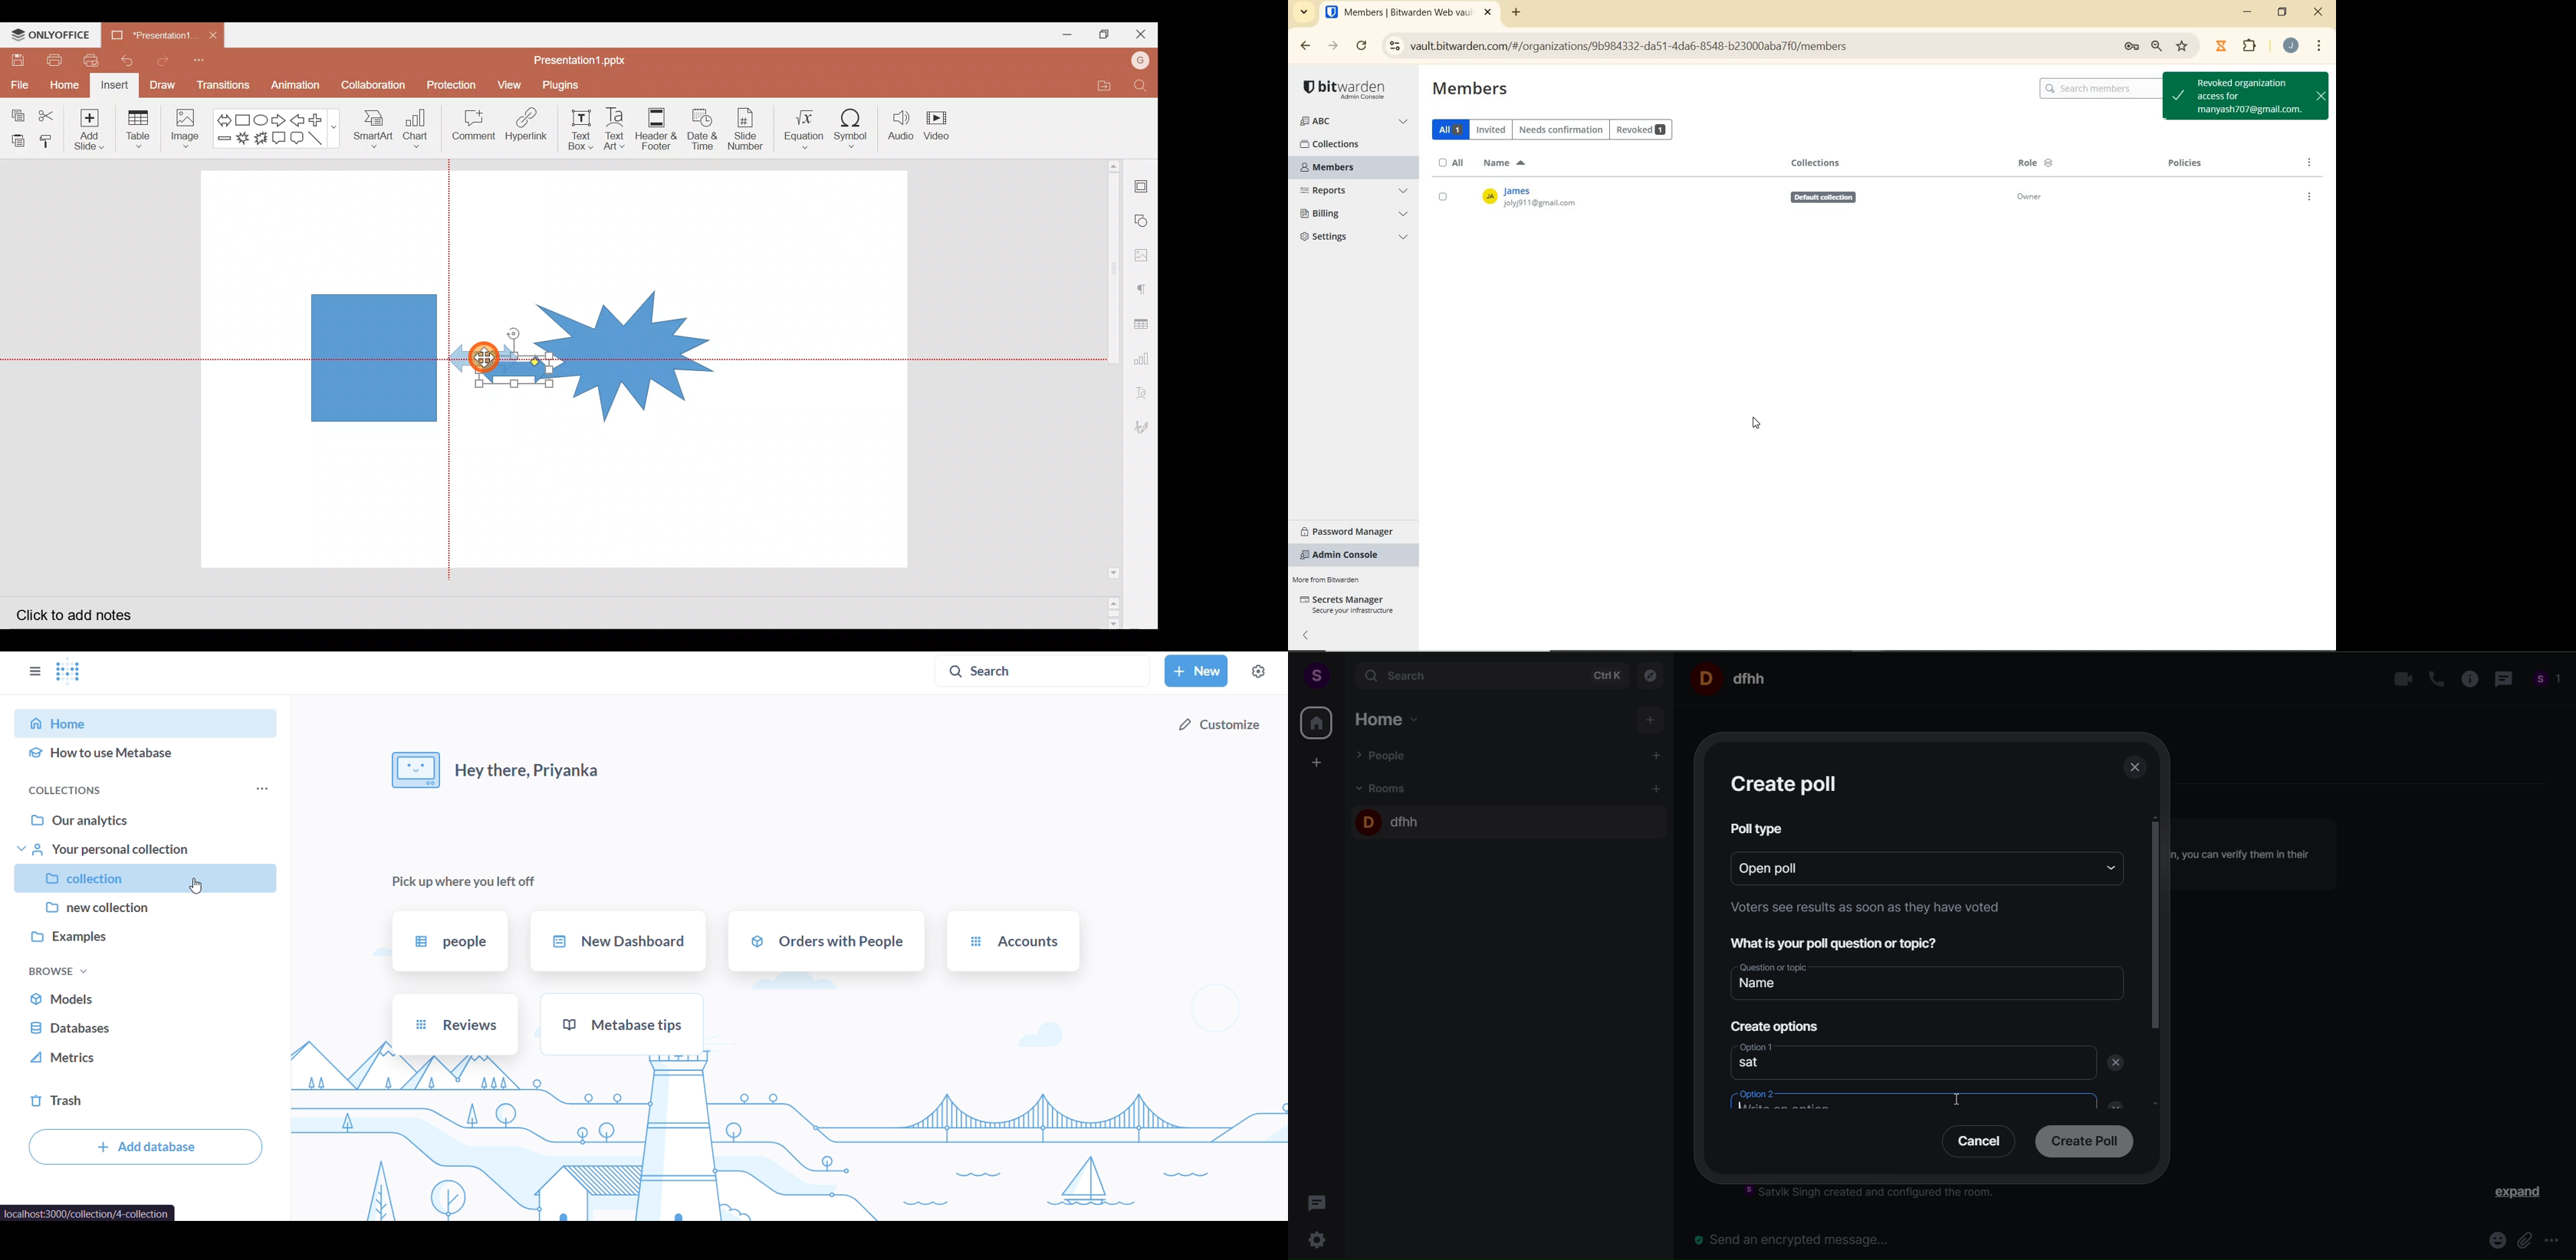 This screenshot has width=2576, height=1260. What do you see at coordinates (1759, 829) in the screenshot?
I see `poll type` at bounding box center [1759, 829].